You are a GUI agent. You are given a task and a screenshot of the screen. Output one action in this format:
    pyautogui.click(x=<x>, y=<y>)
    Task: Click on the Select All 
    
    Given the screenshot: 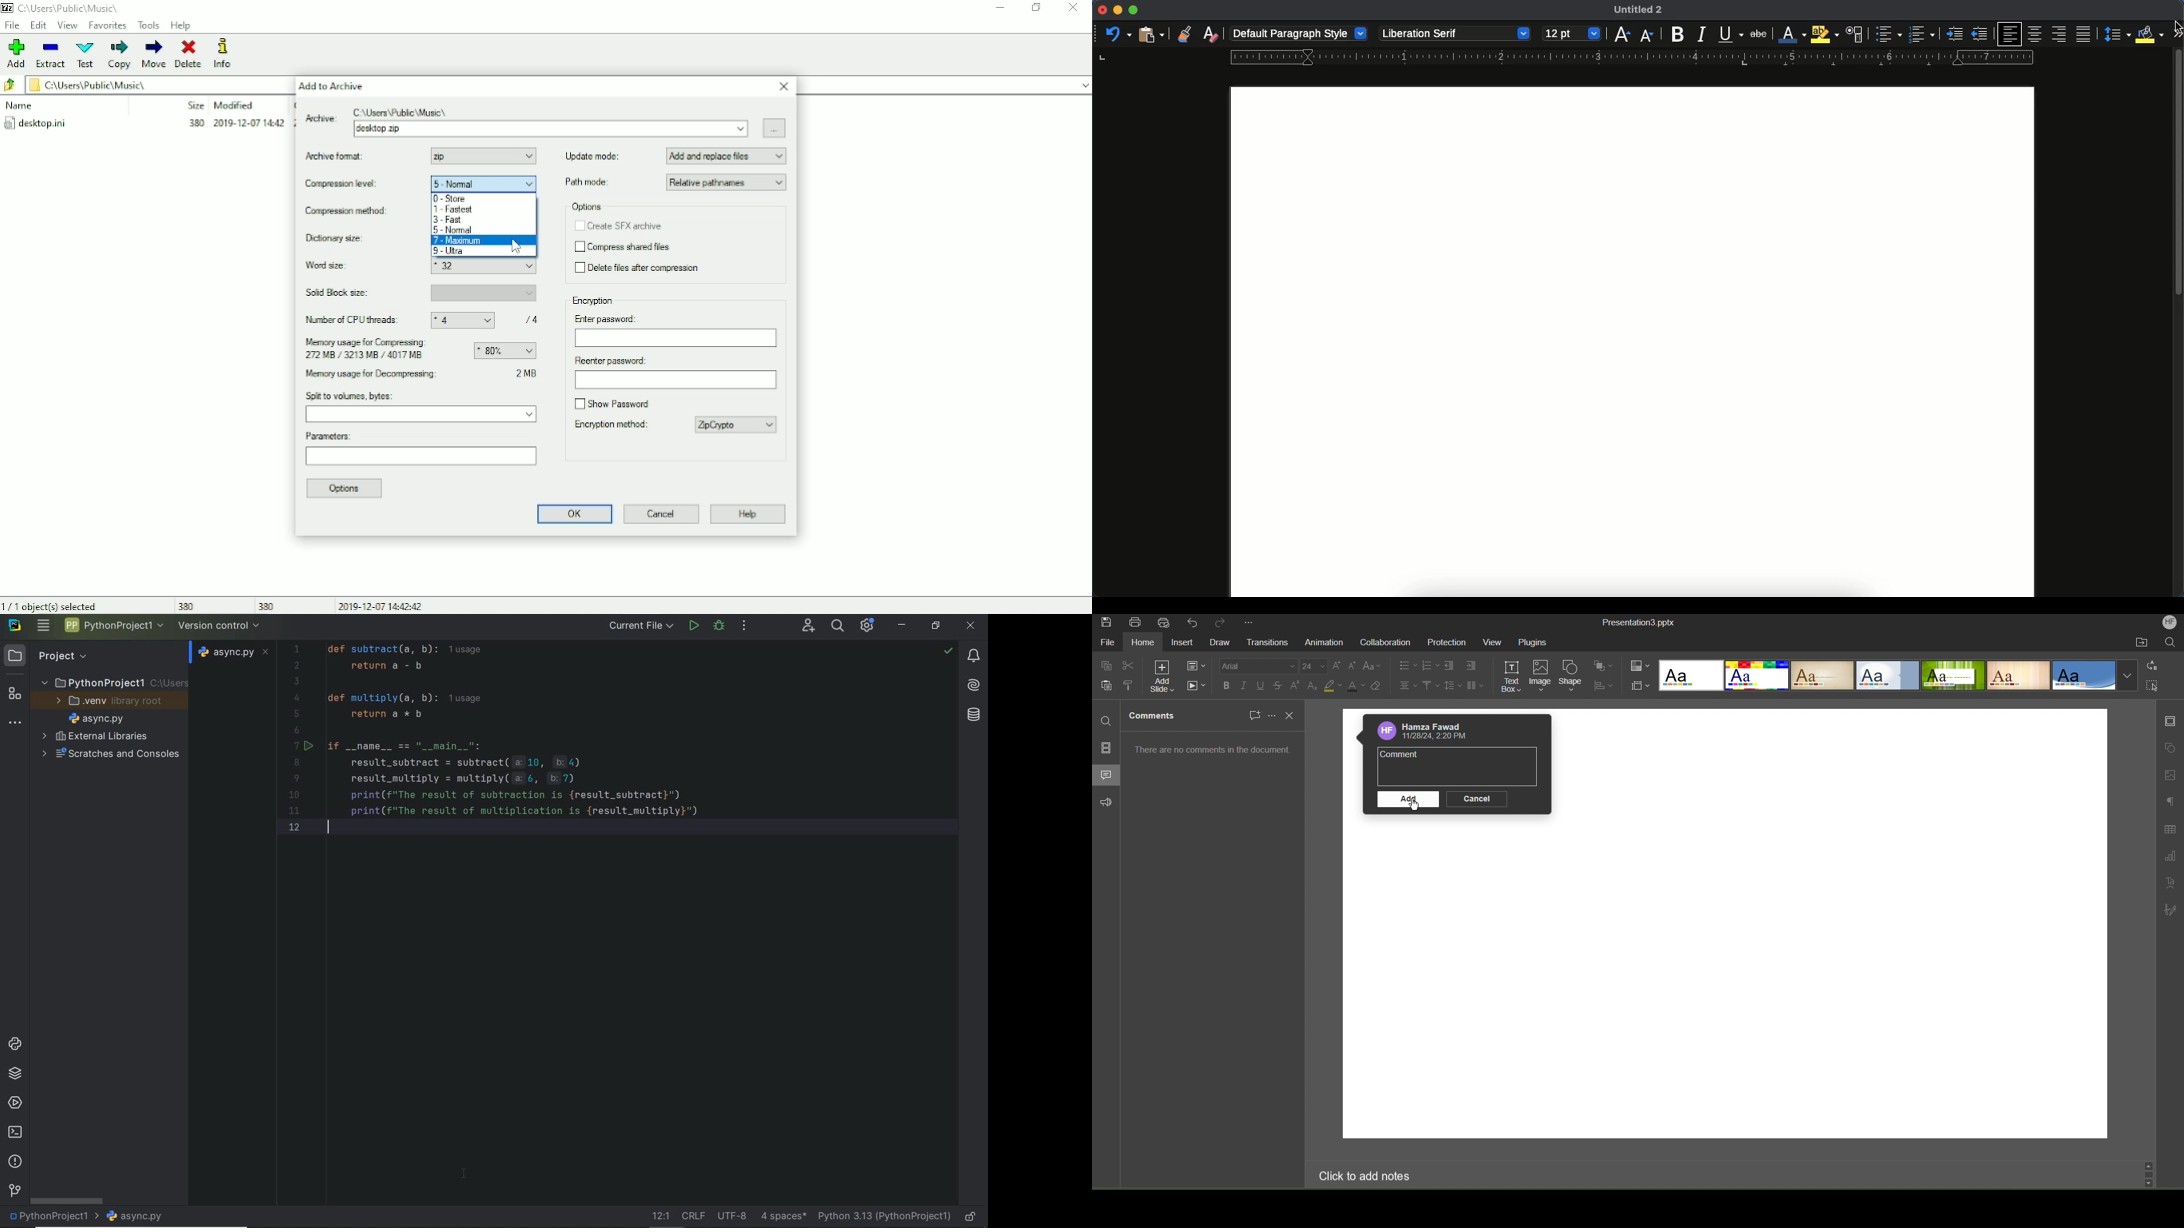 What is the action you would take?
    pyautogui.click(x=2153, y=686)
    